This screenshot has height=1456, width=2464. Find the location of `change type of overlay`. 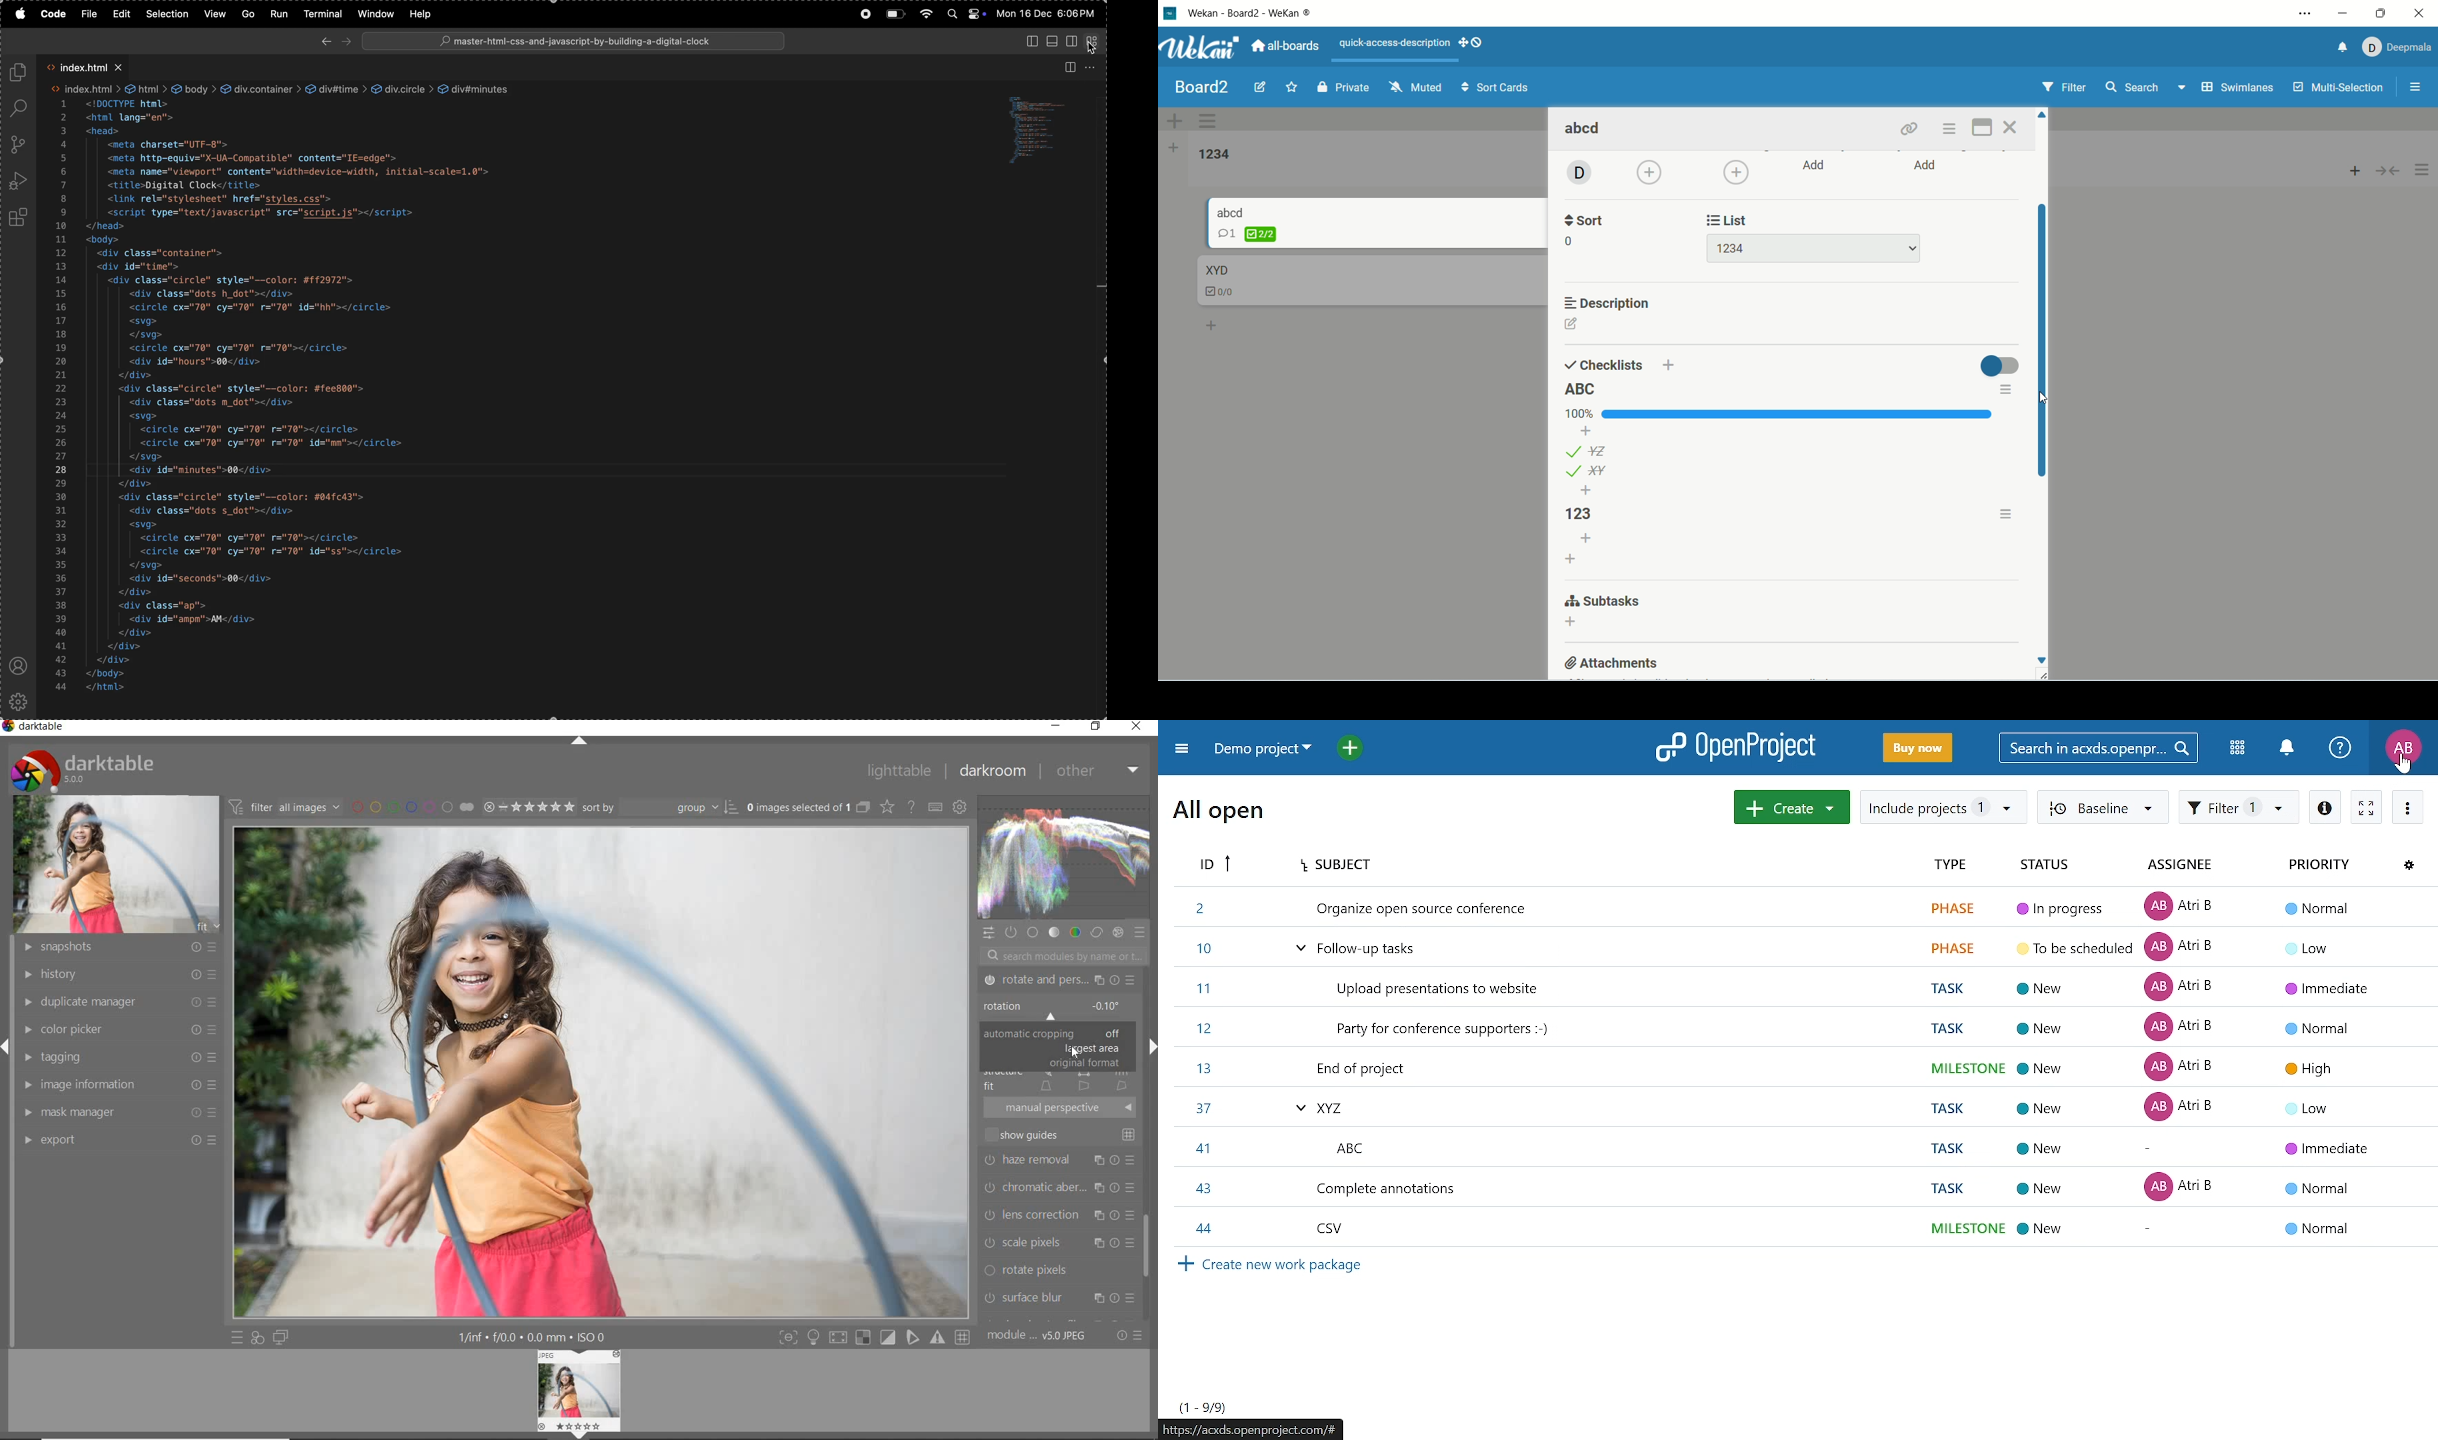

change type of overlay is located at coordinates (889, 808).